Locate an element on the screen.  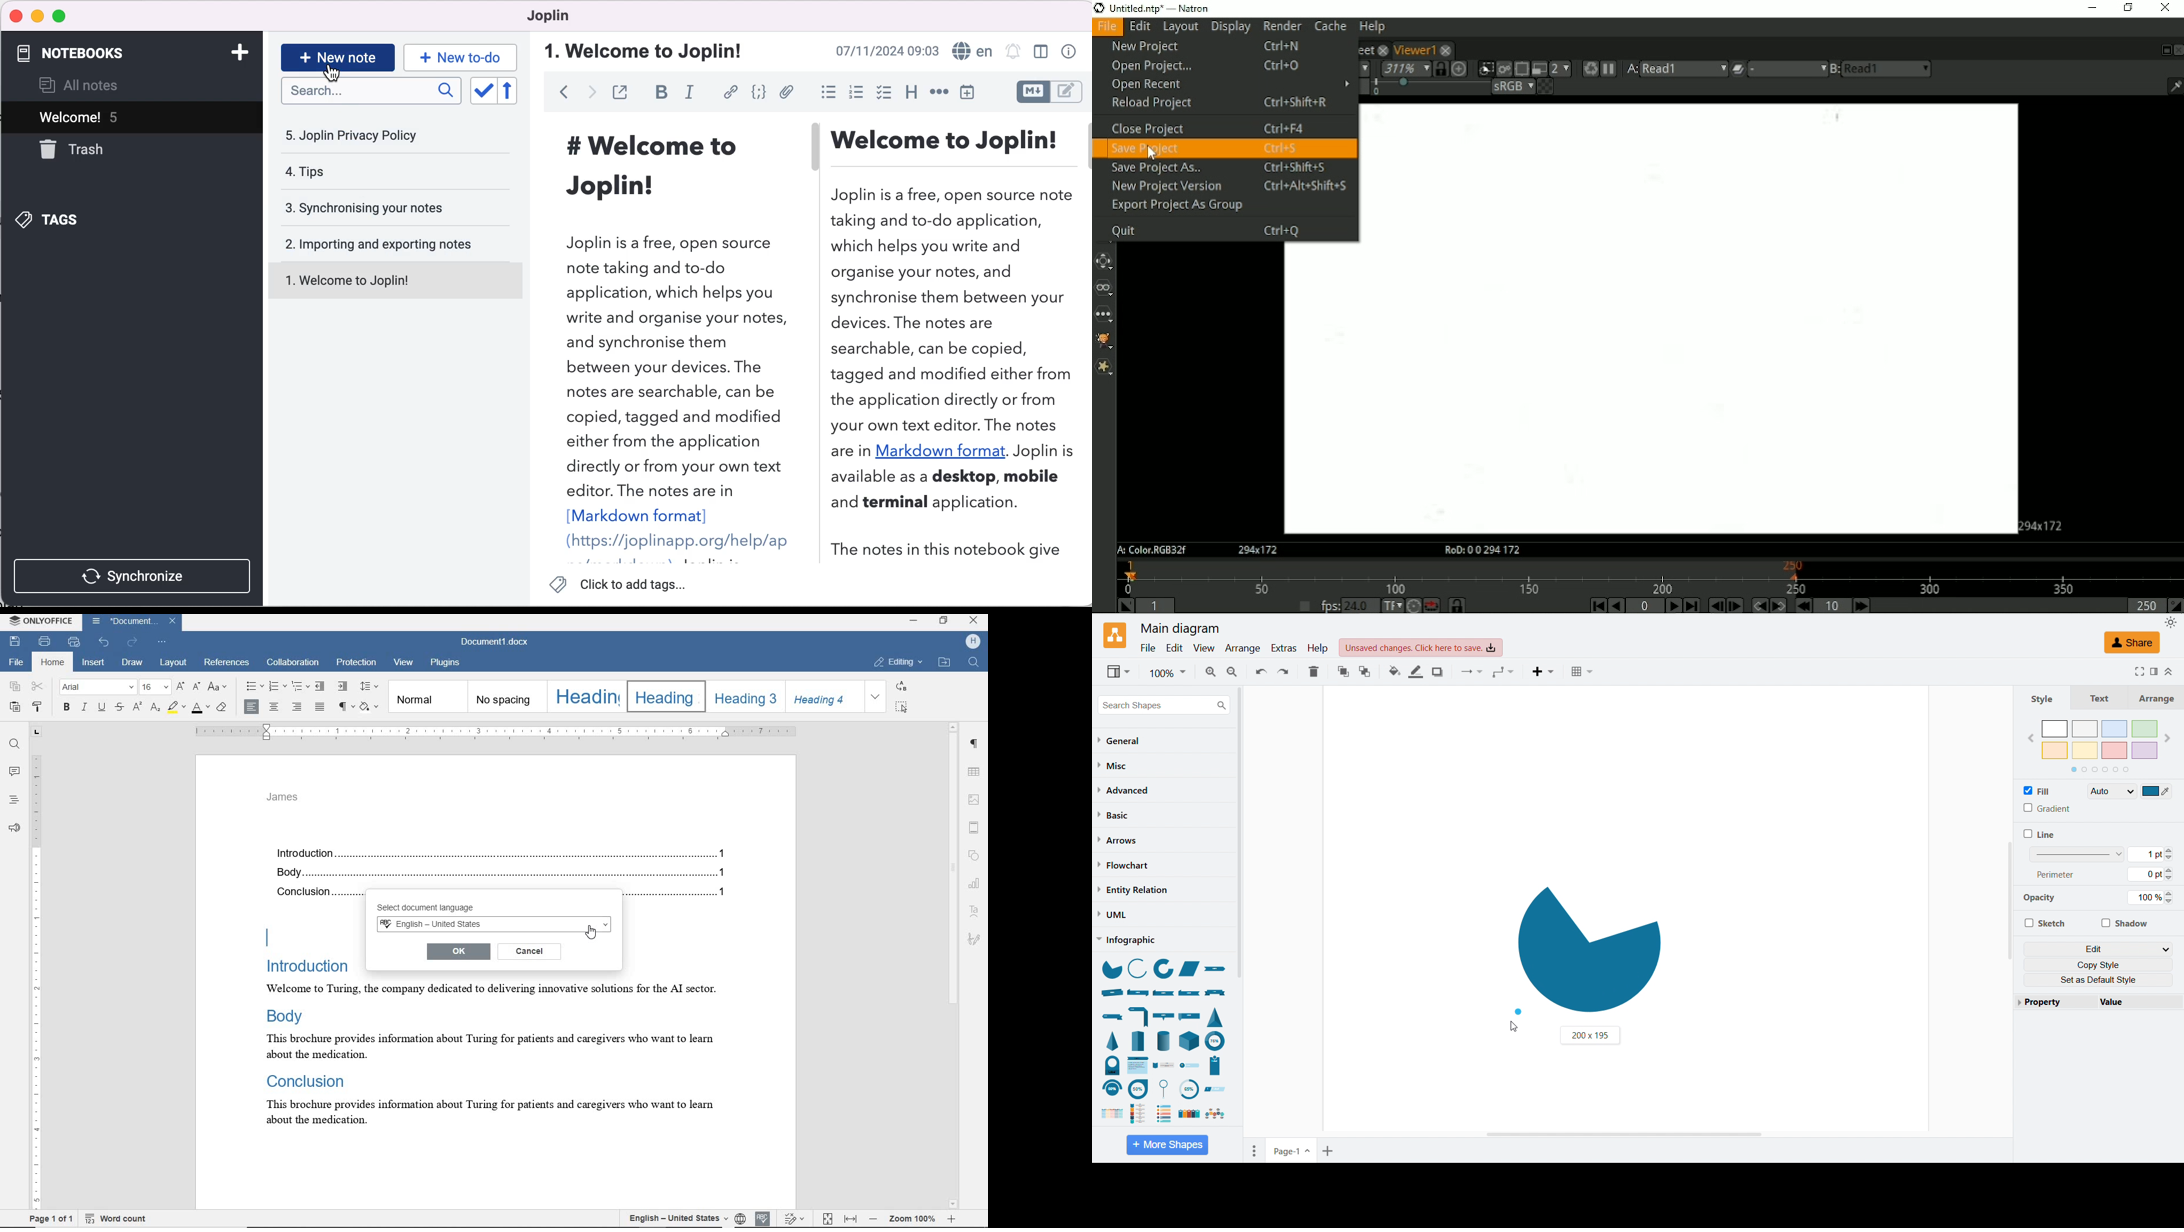
select document language is located at coordinates (442, 908).